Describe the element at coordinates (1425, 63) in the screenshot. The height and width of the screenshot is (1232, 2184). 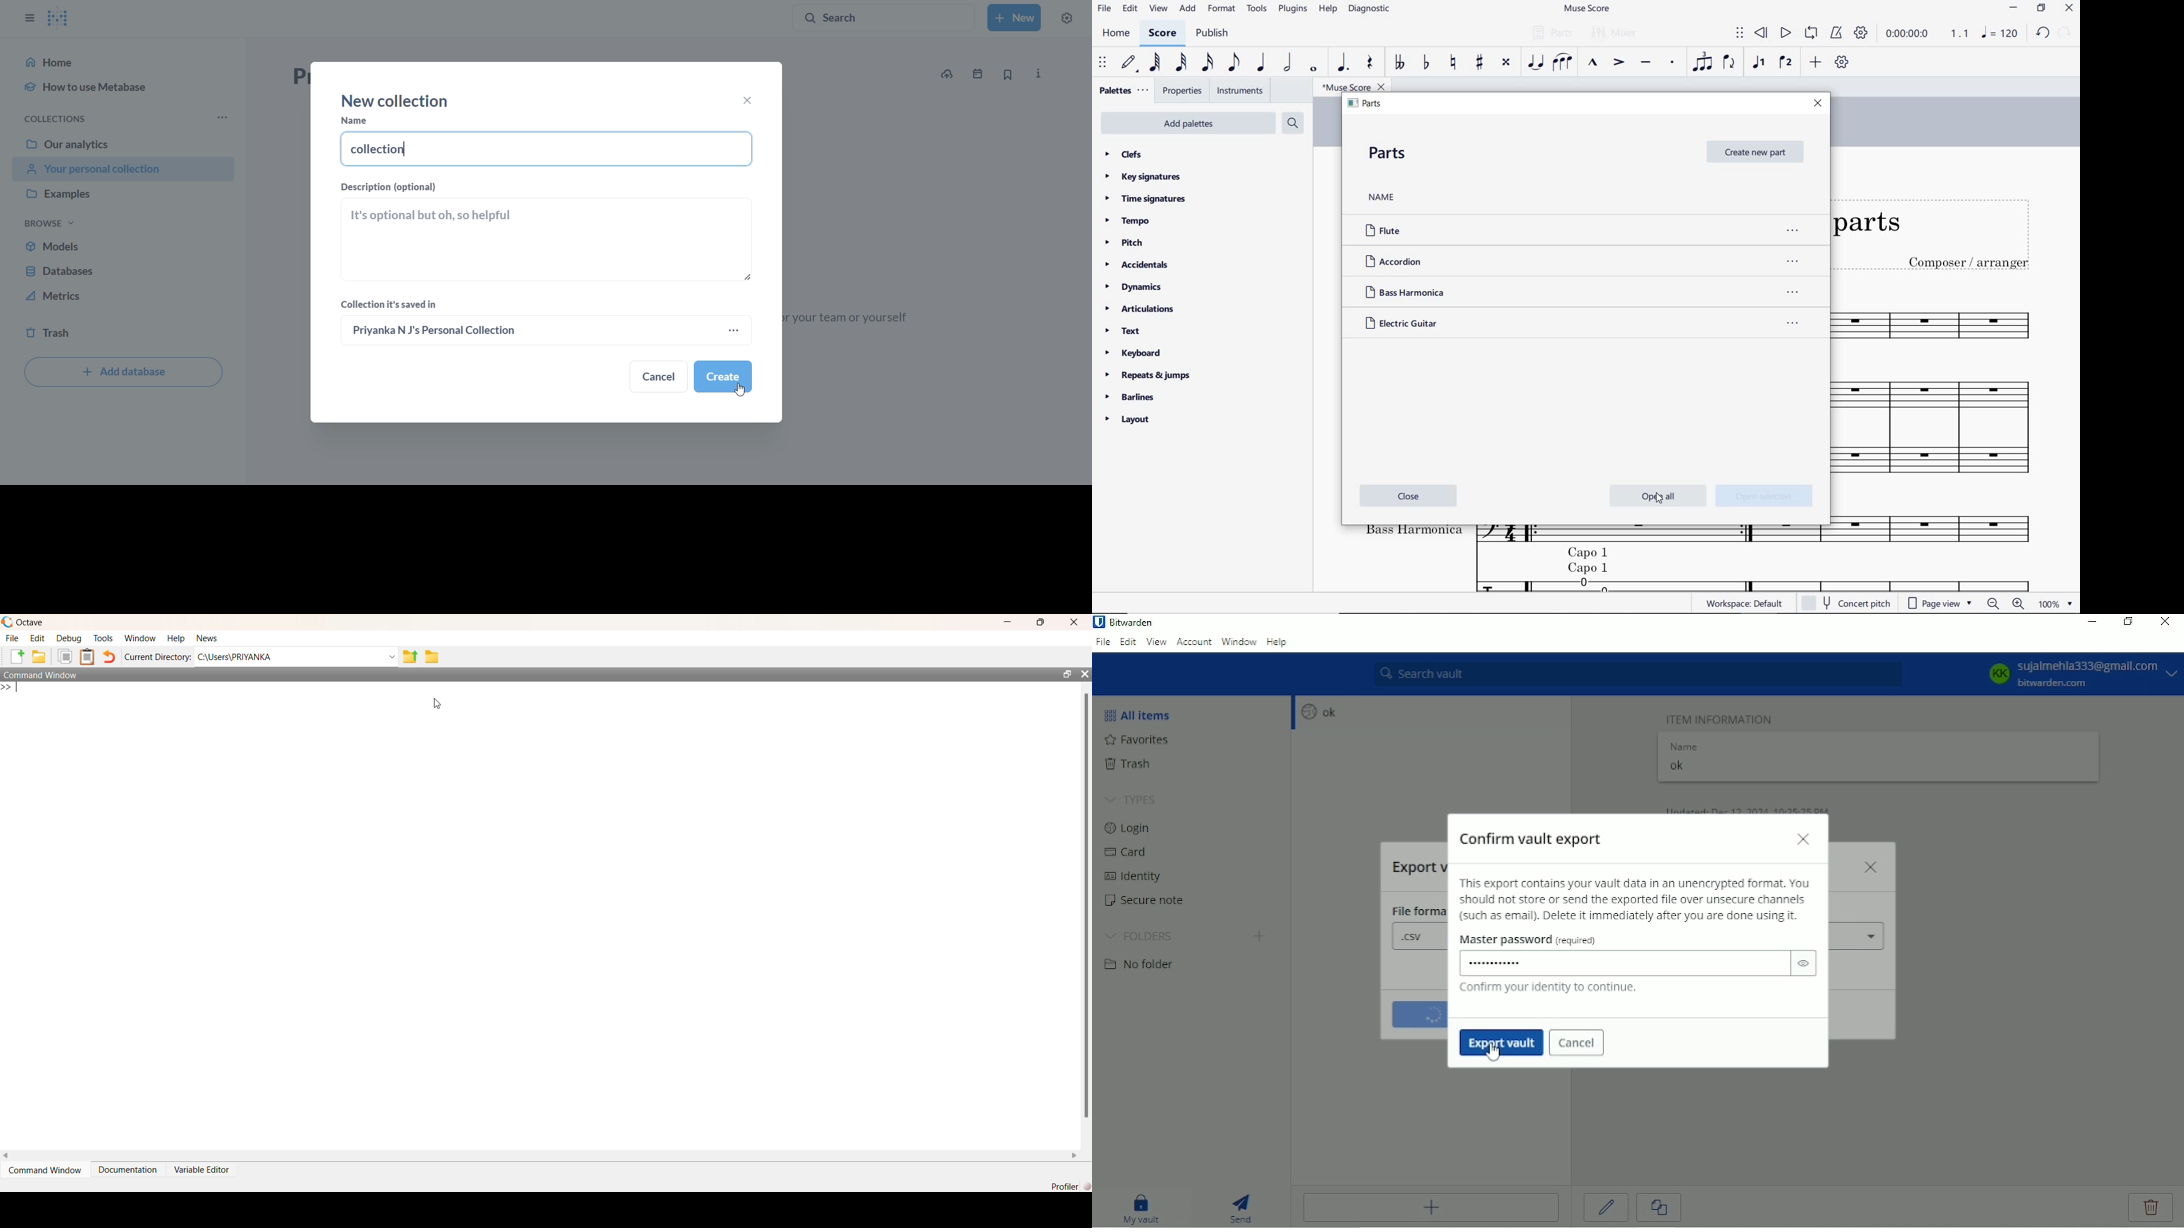
I see `toggle flat` at that location.